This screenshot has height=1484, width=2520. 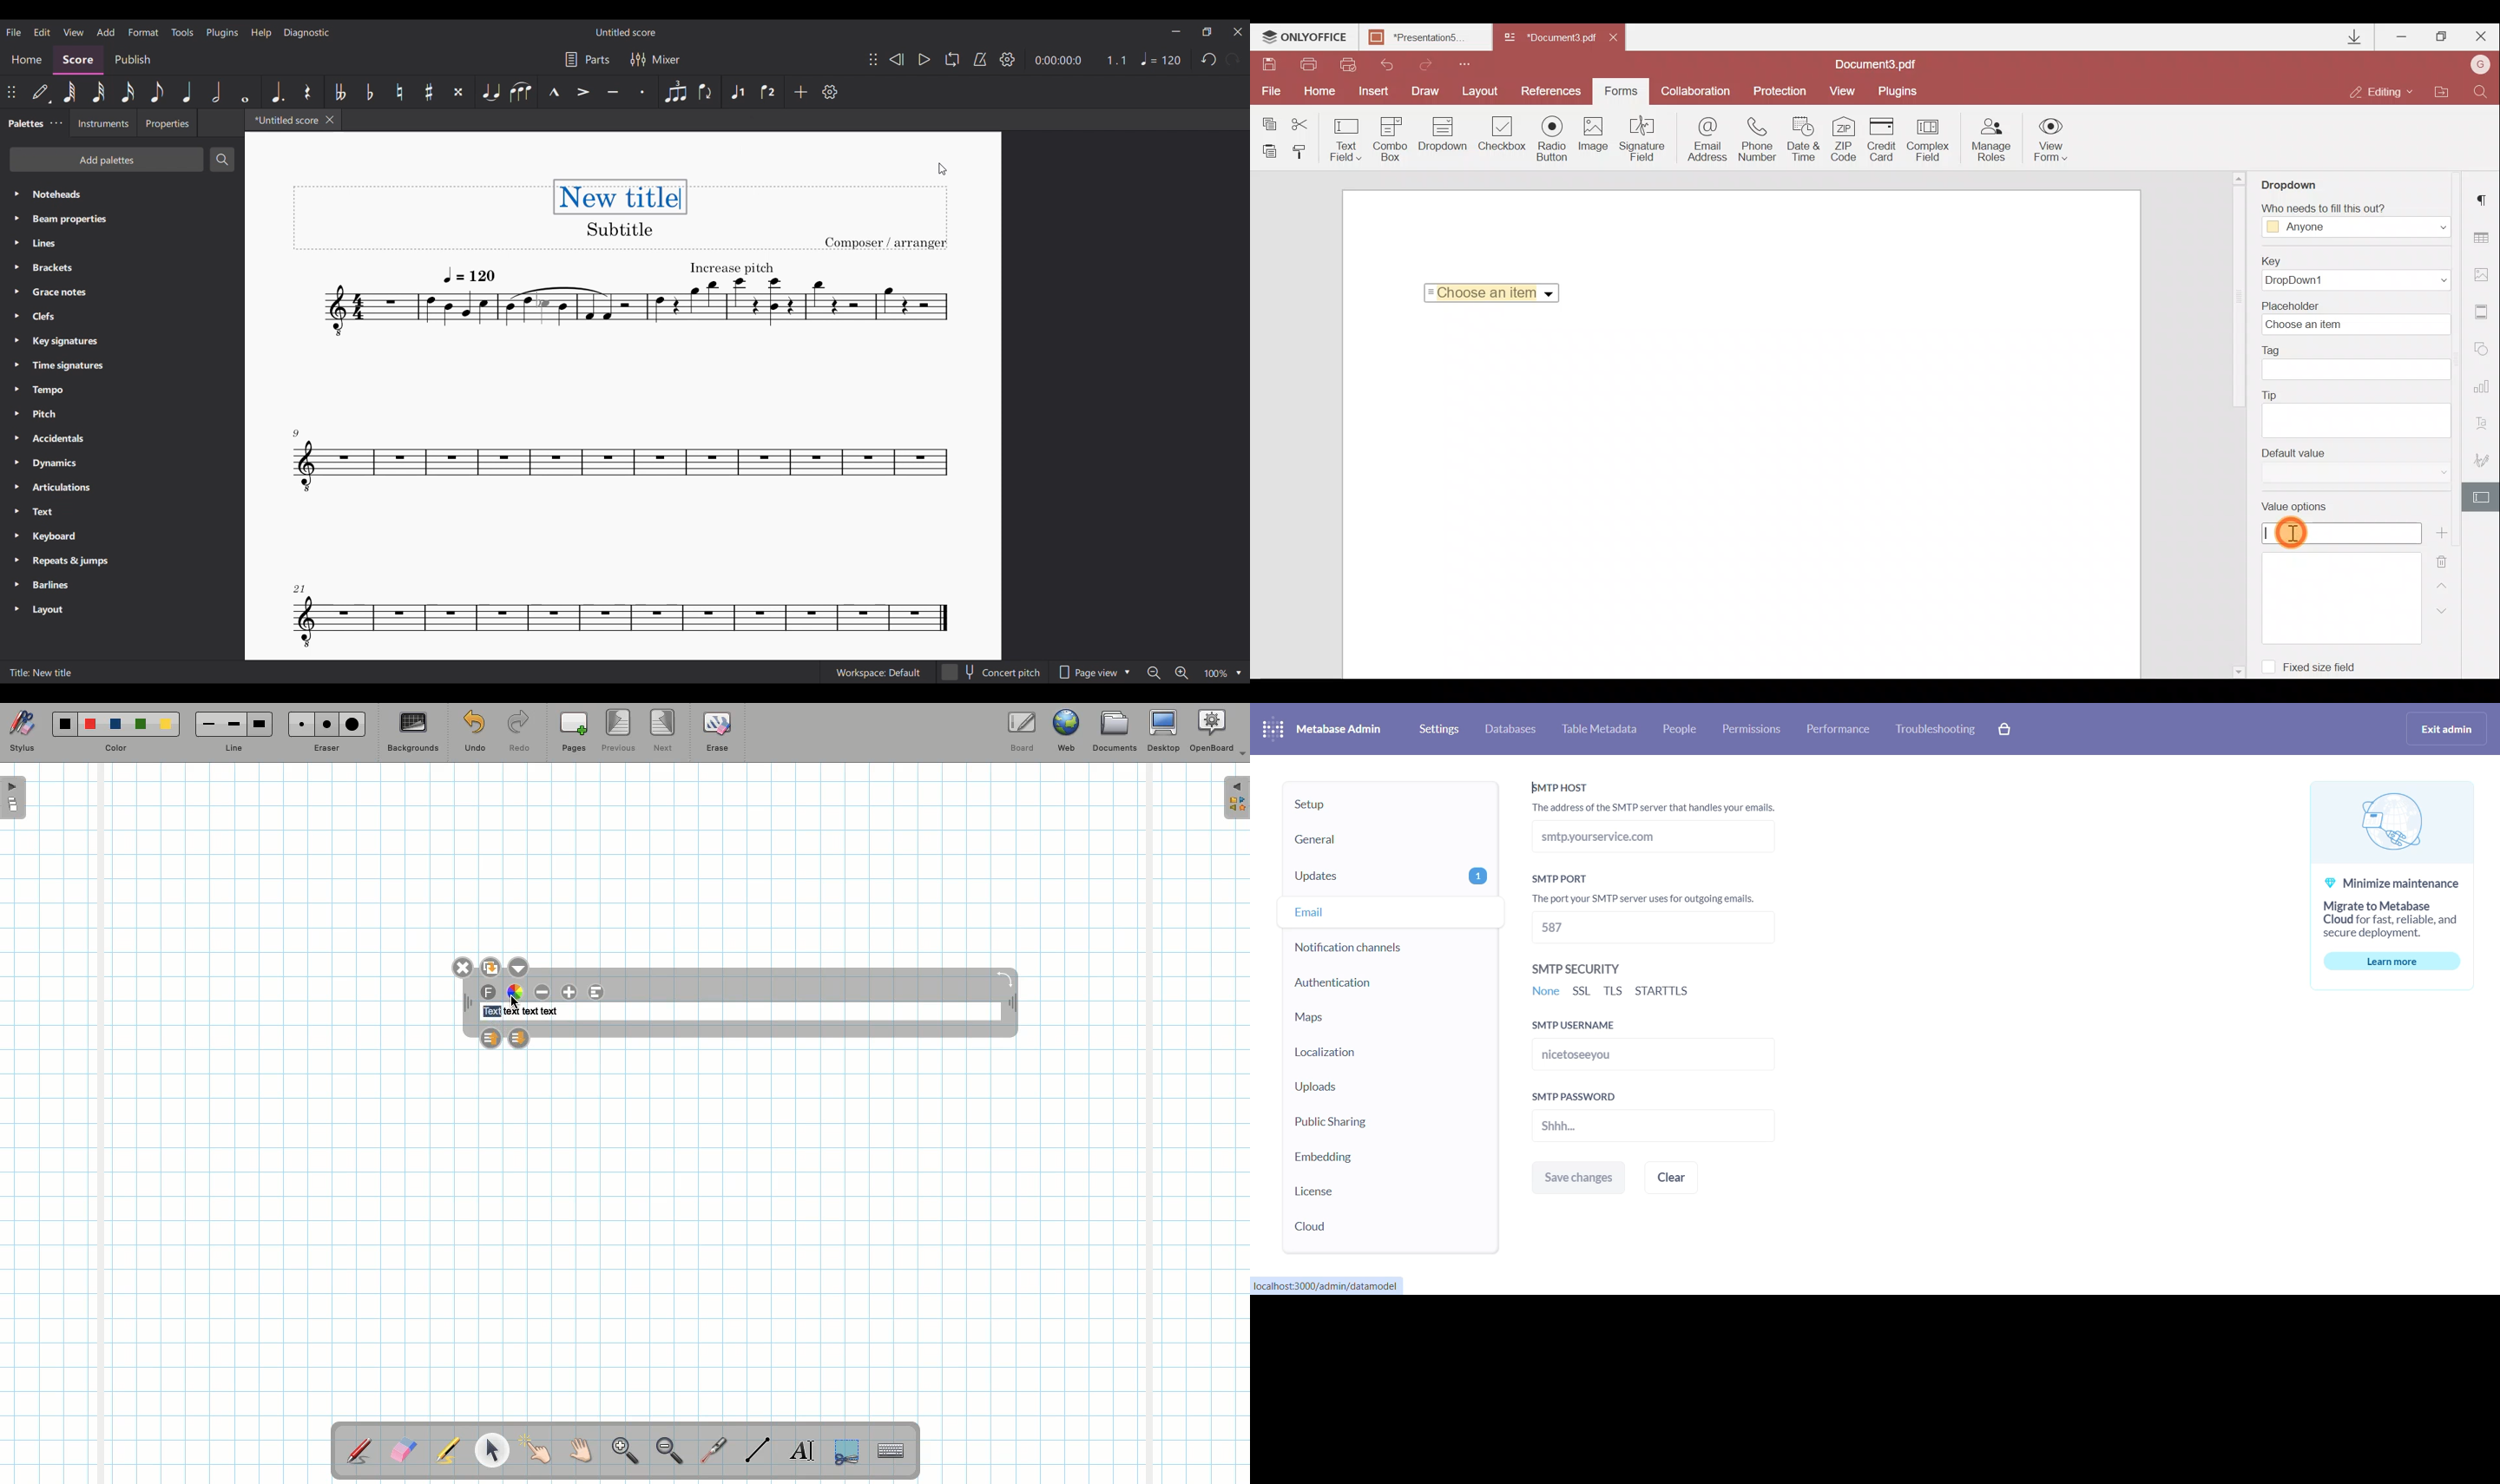 I want to click on Tie, so click(x=490, y=92).